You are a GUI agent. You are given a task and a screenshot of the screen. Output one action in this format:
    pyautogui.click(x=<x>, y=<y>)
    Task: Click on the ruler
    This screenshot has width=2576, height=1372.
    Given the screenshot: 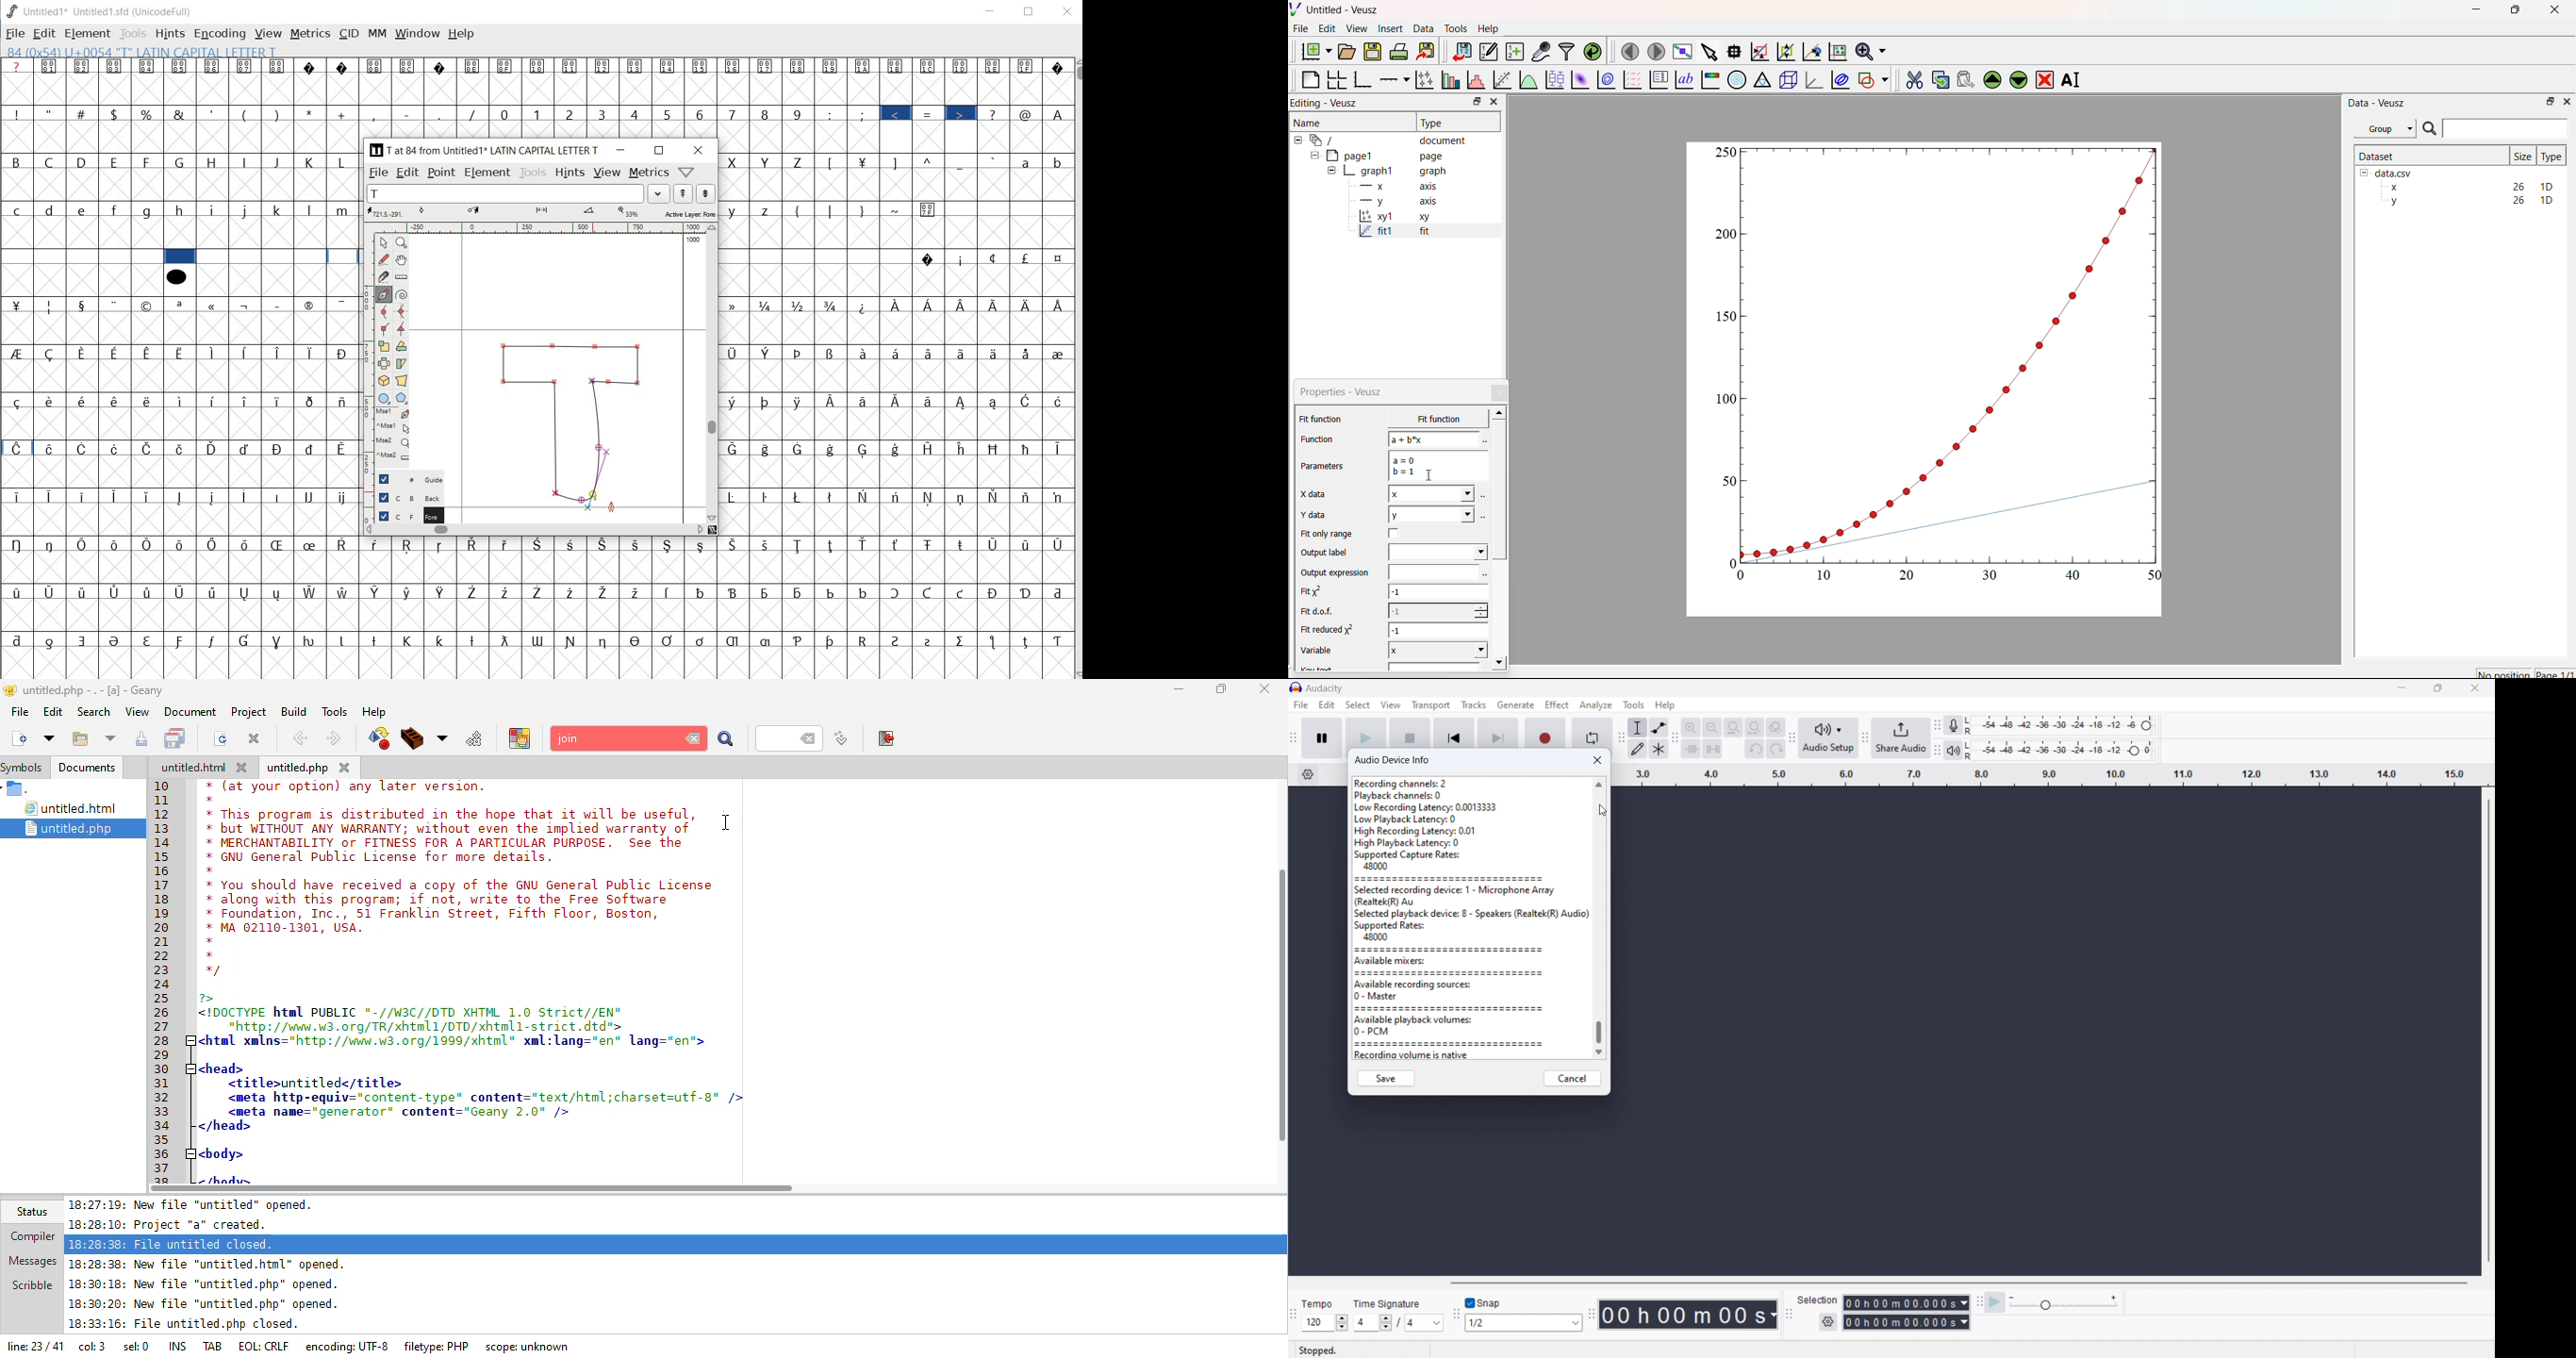 What is the action you would take?
    pyautogui.click(x=402, y=276)
    